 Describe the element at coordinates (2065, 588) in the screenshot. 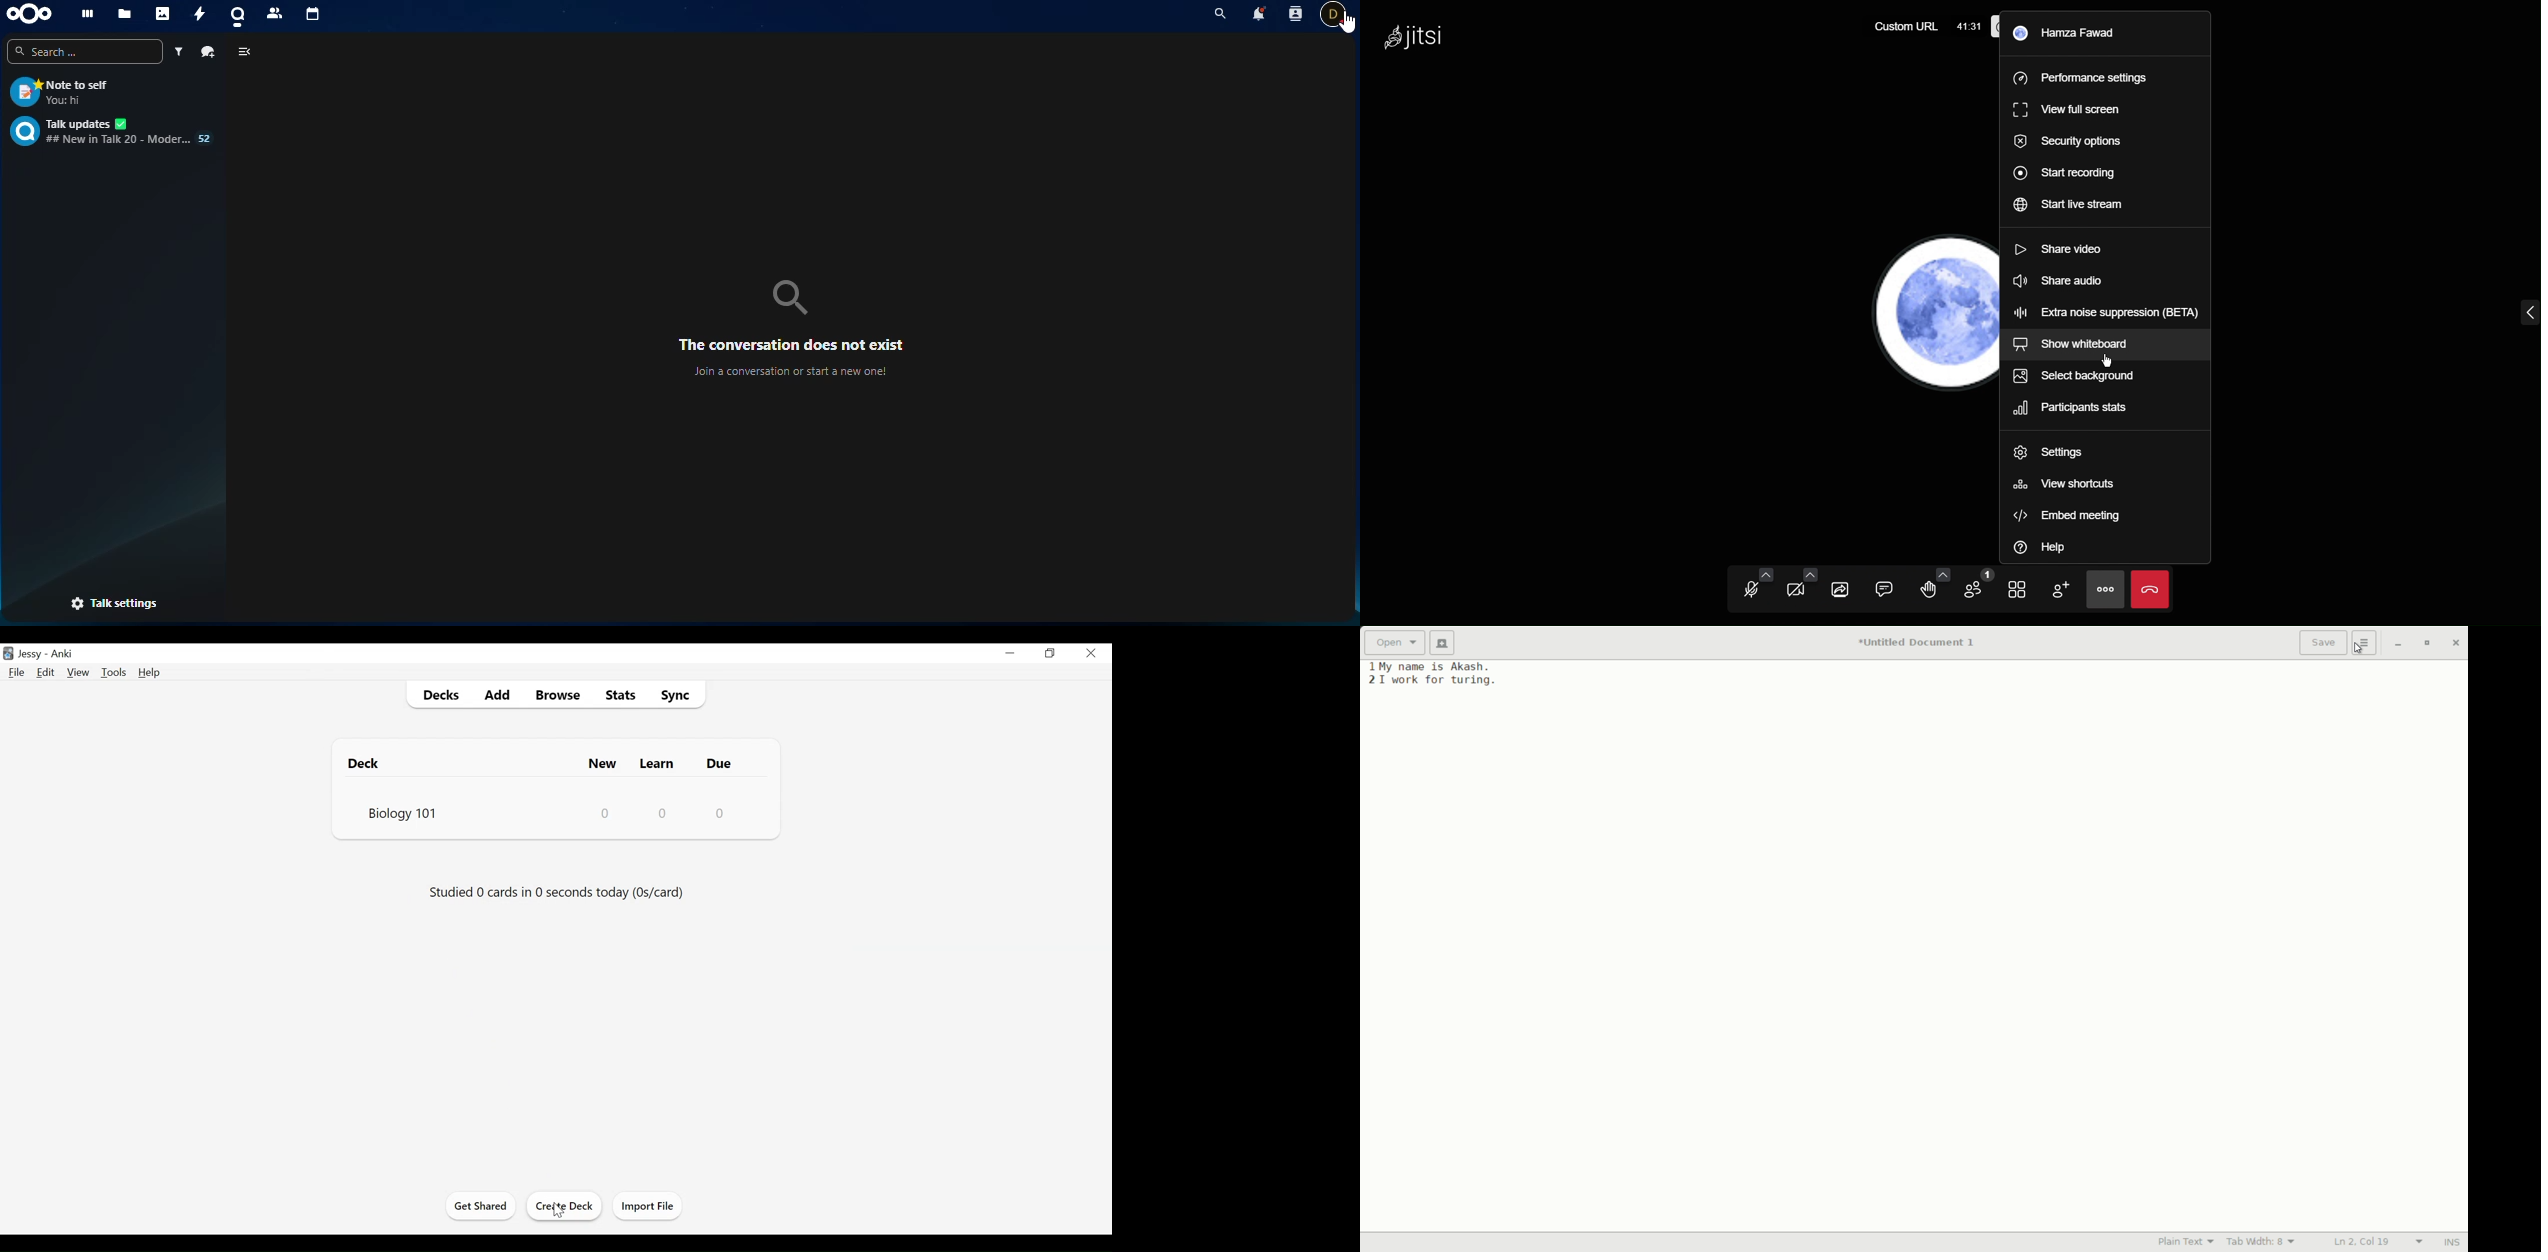

I see `Add Participant` at that location.